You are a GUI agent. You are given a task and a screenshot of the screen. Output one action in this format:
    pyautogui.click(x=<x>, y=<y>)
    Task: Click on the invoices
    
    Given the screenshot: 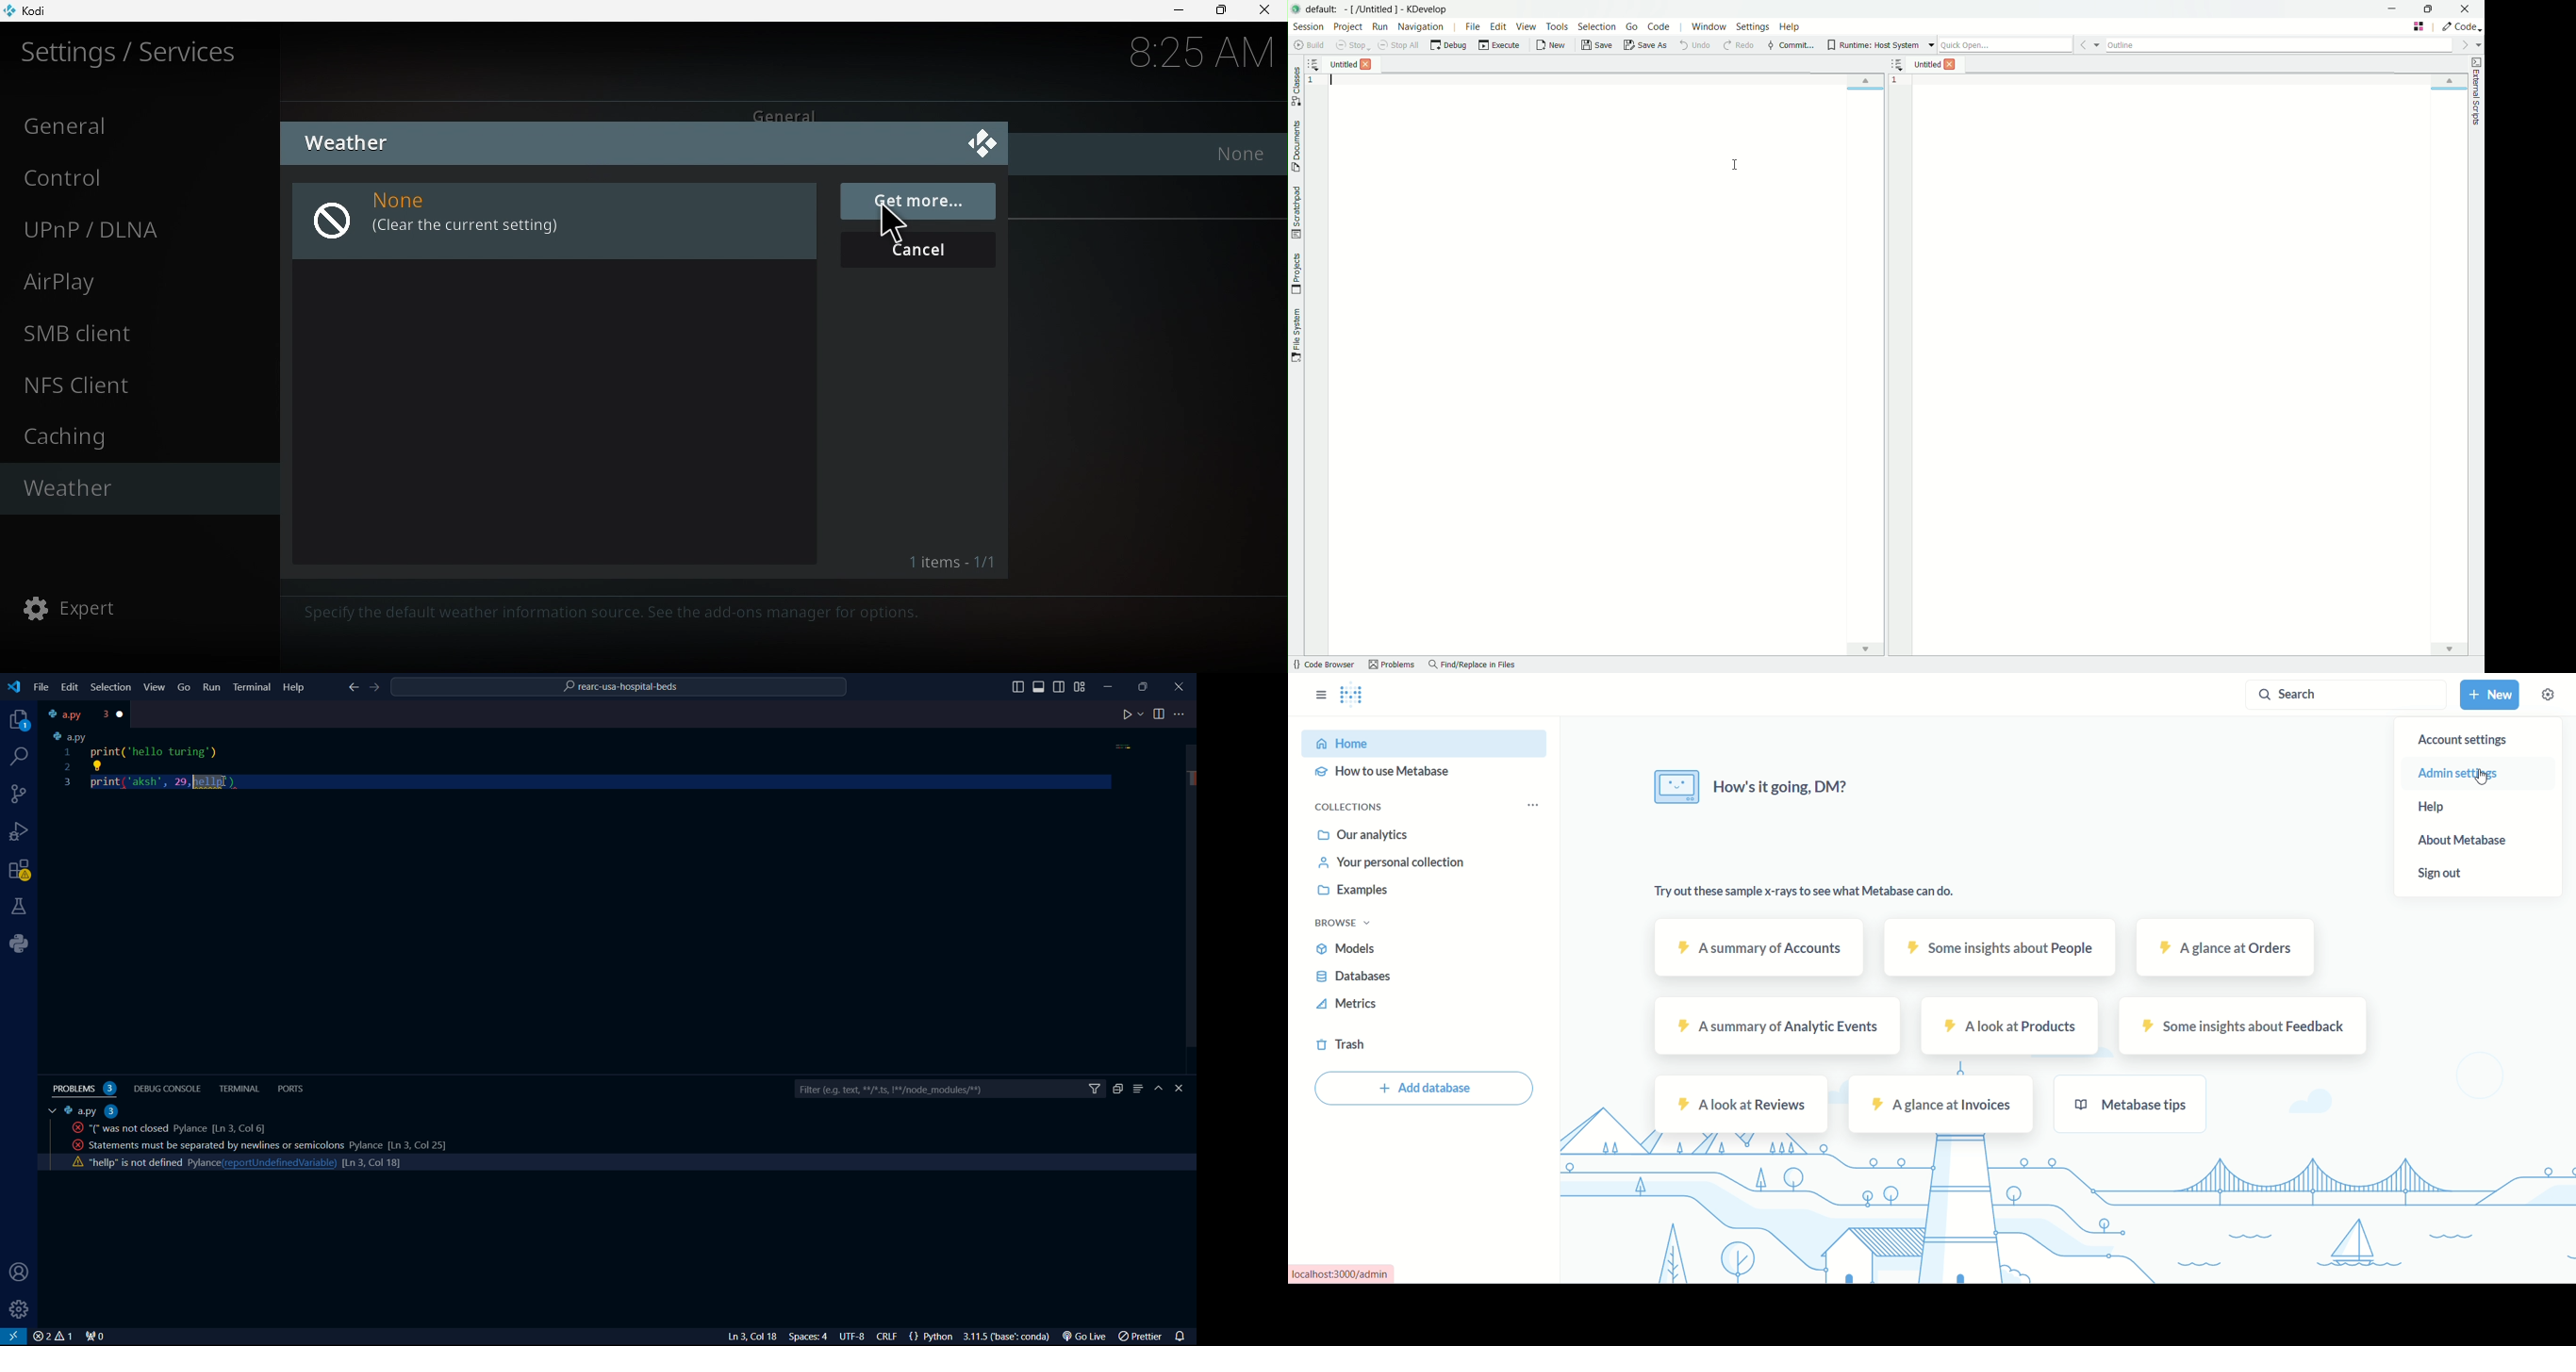 What is the action you would take?
    pyautogui.click(x=1943, y=1104)
    